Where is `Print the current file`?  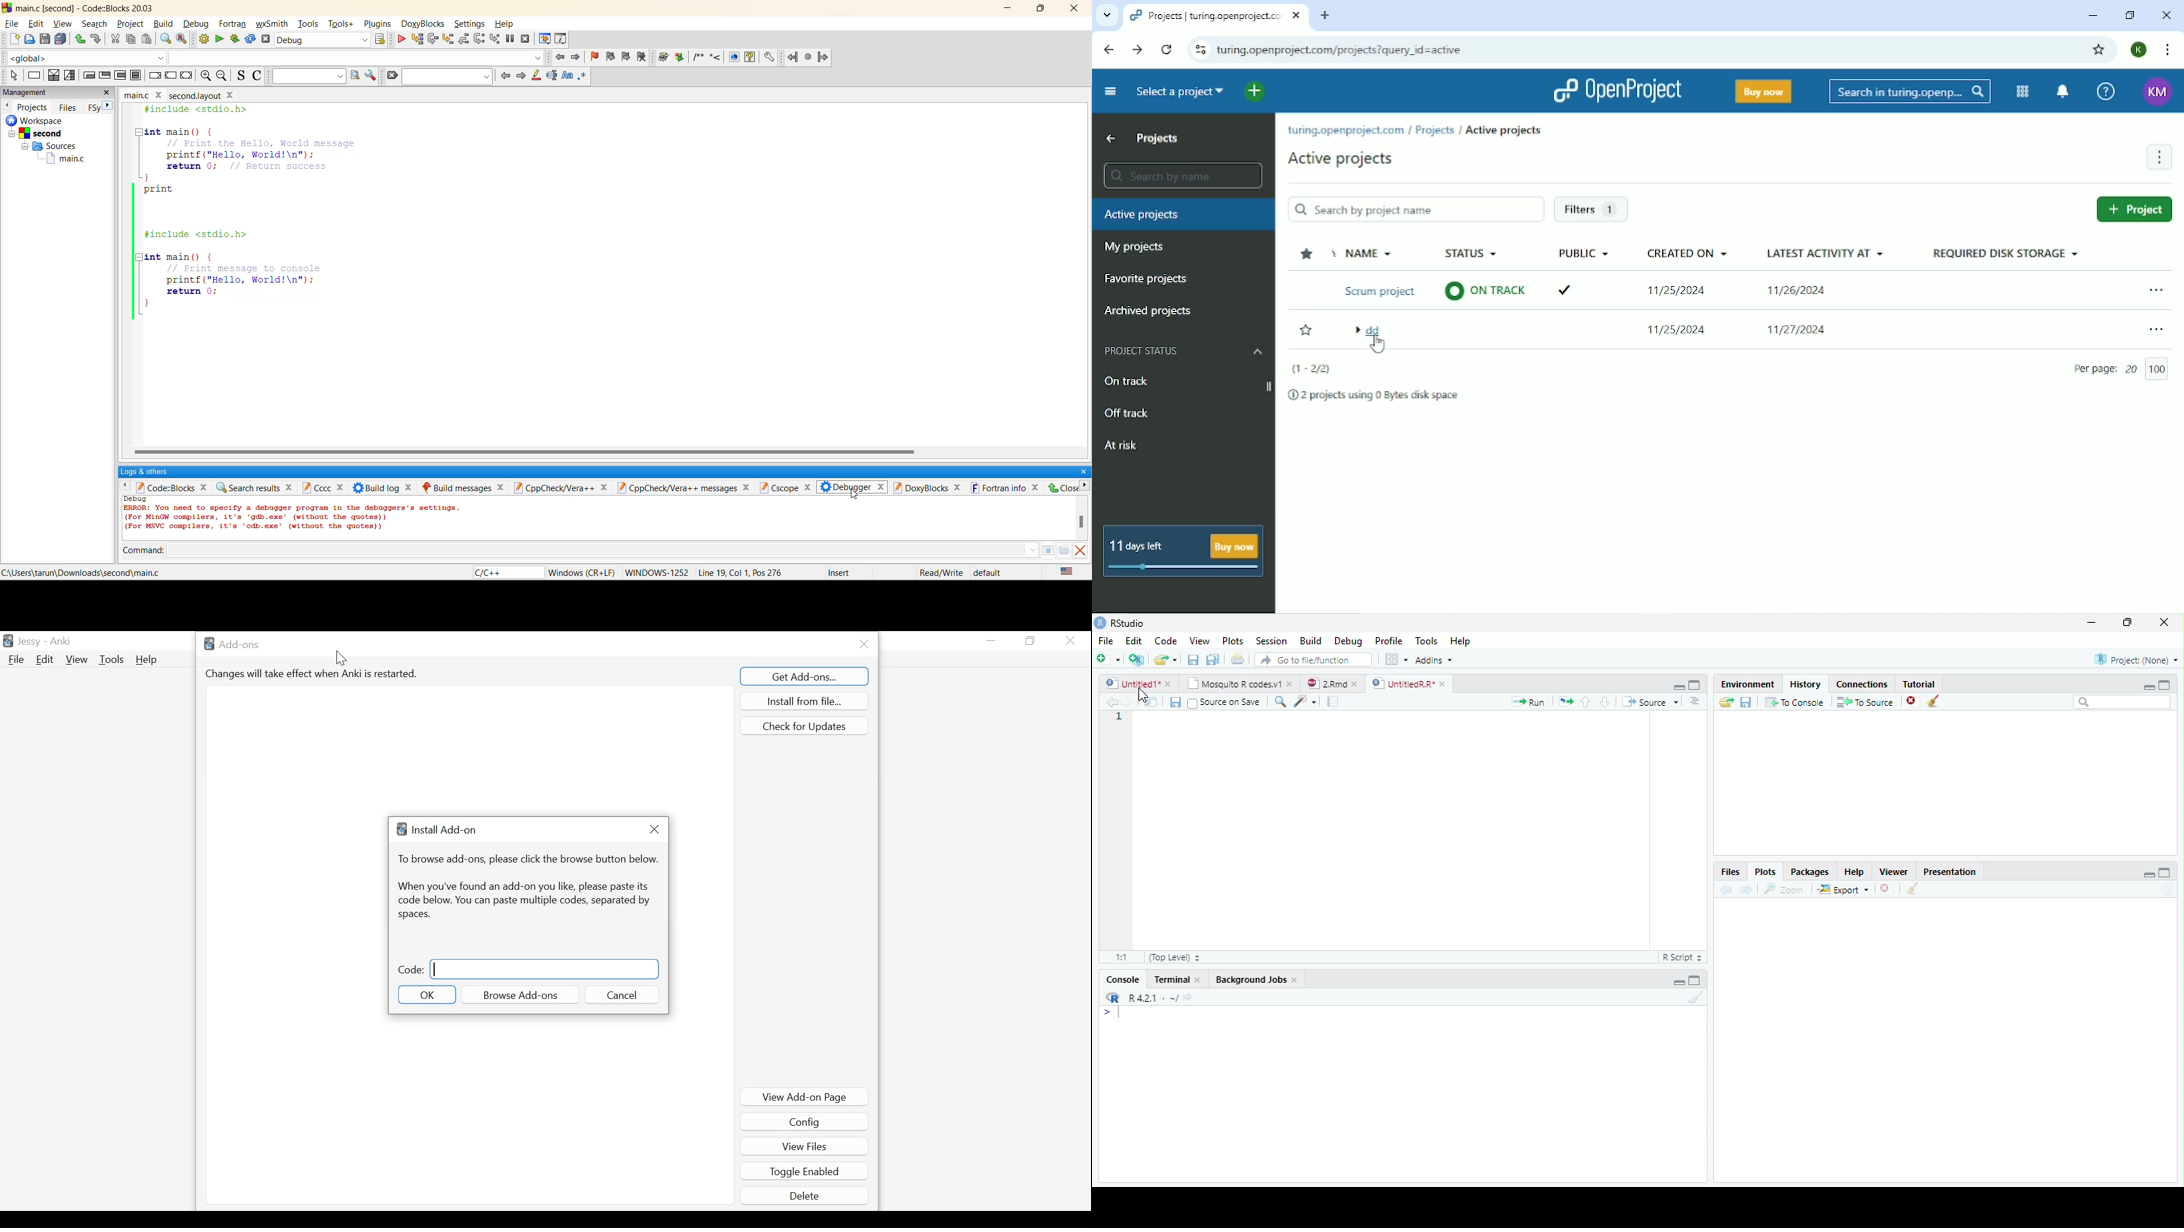
Print the current file is located at coordinates (1238, 659).